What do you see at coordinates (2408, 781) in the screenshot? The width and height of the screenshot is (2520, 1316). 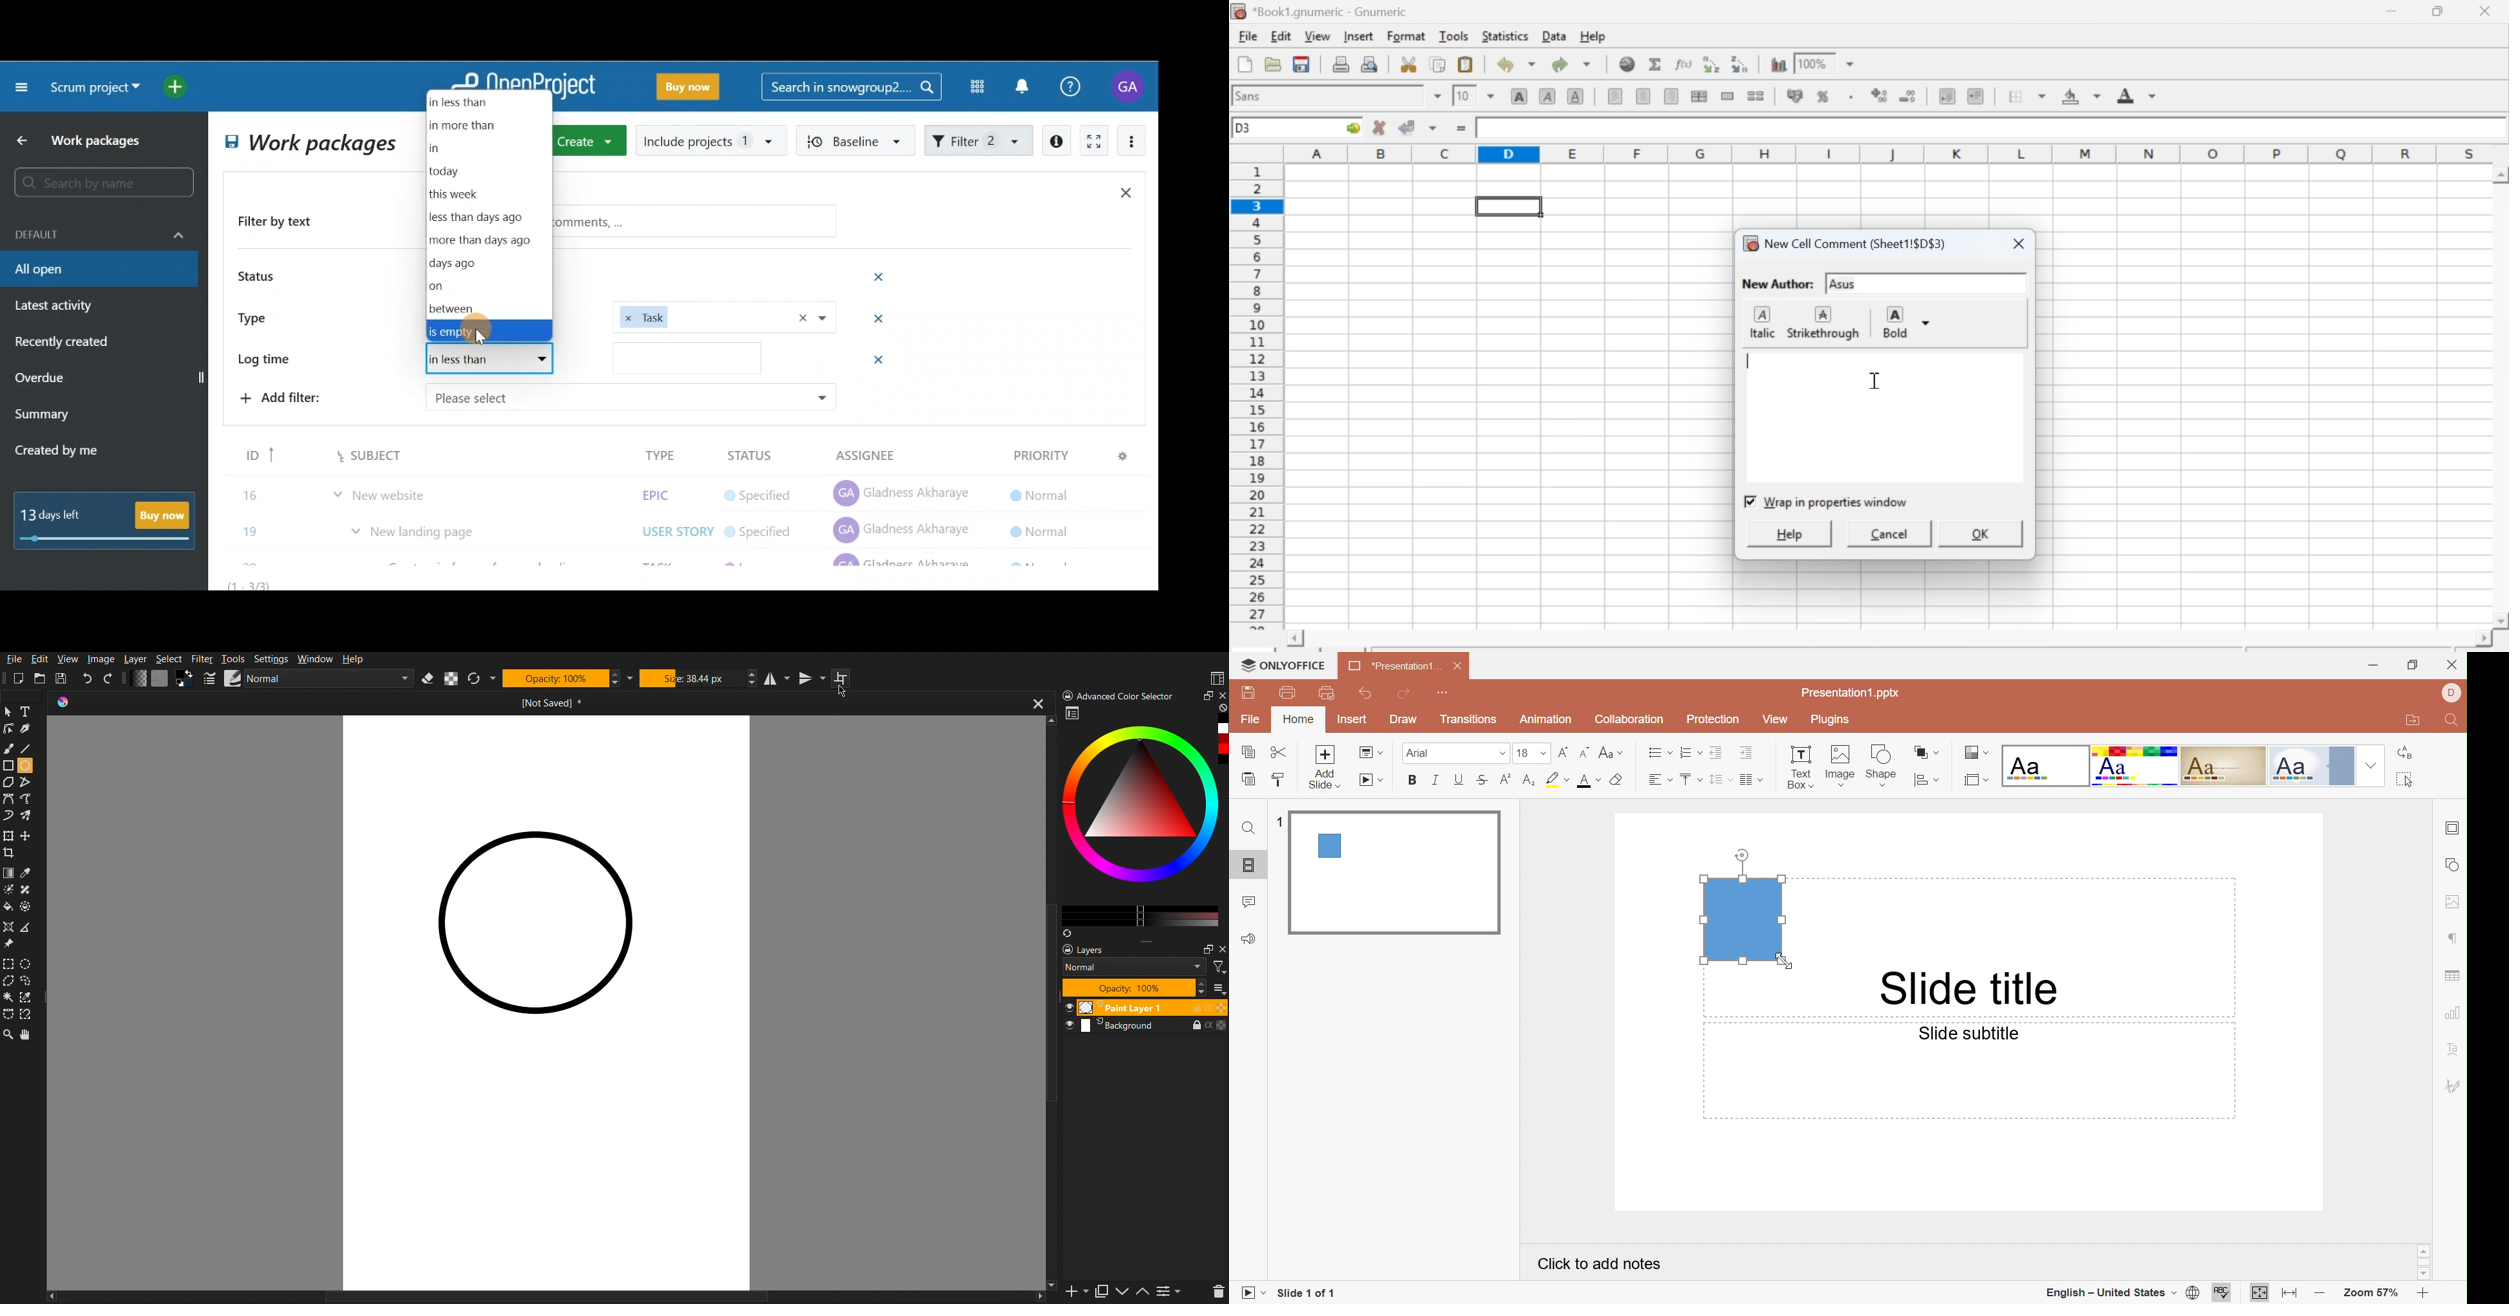 I see `Select all` at bounding box center [2408, 781].